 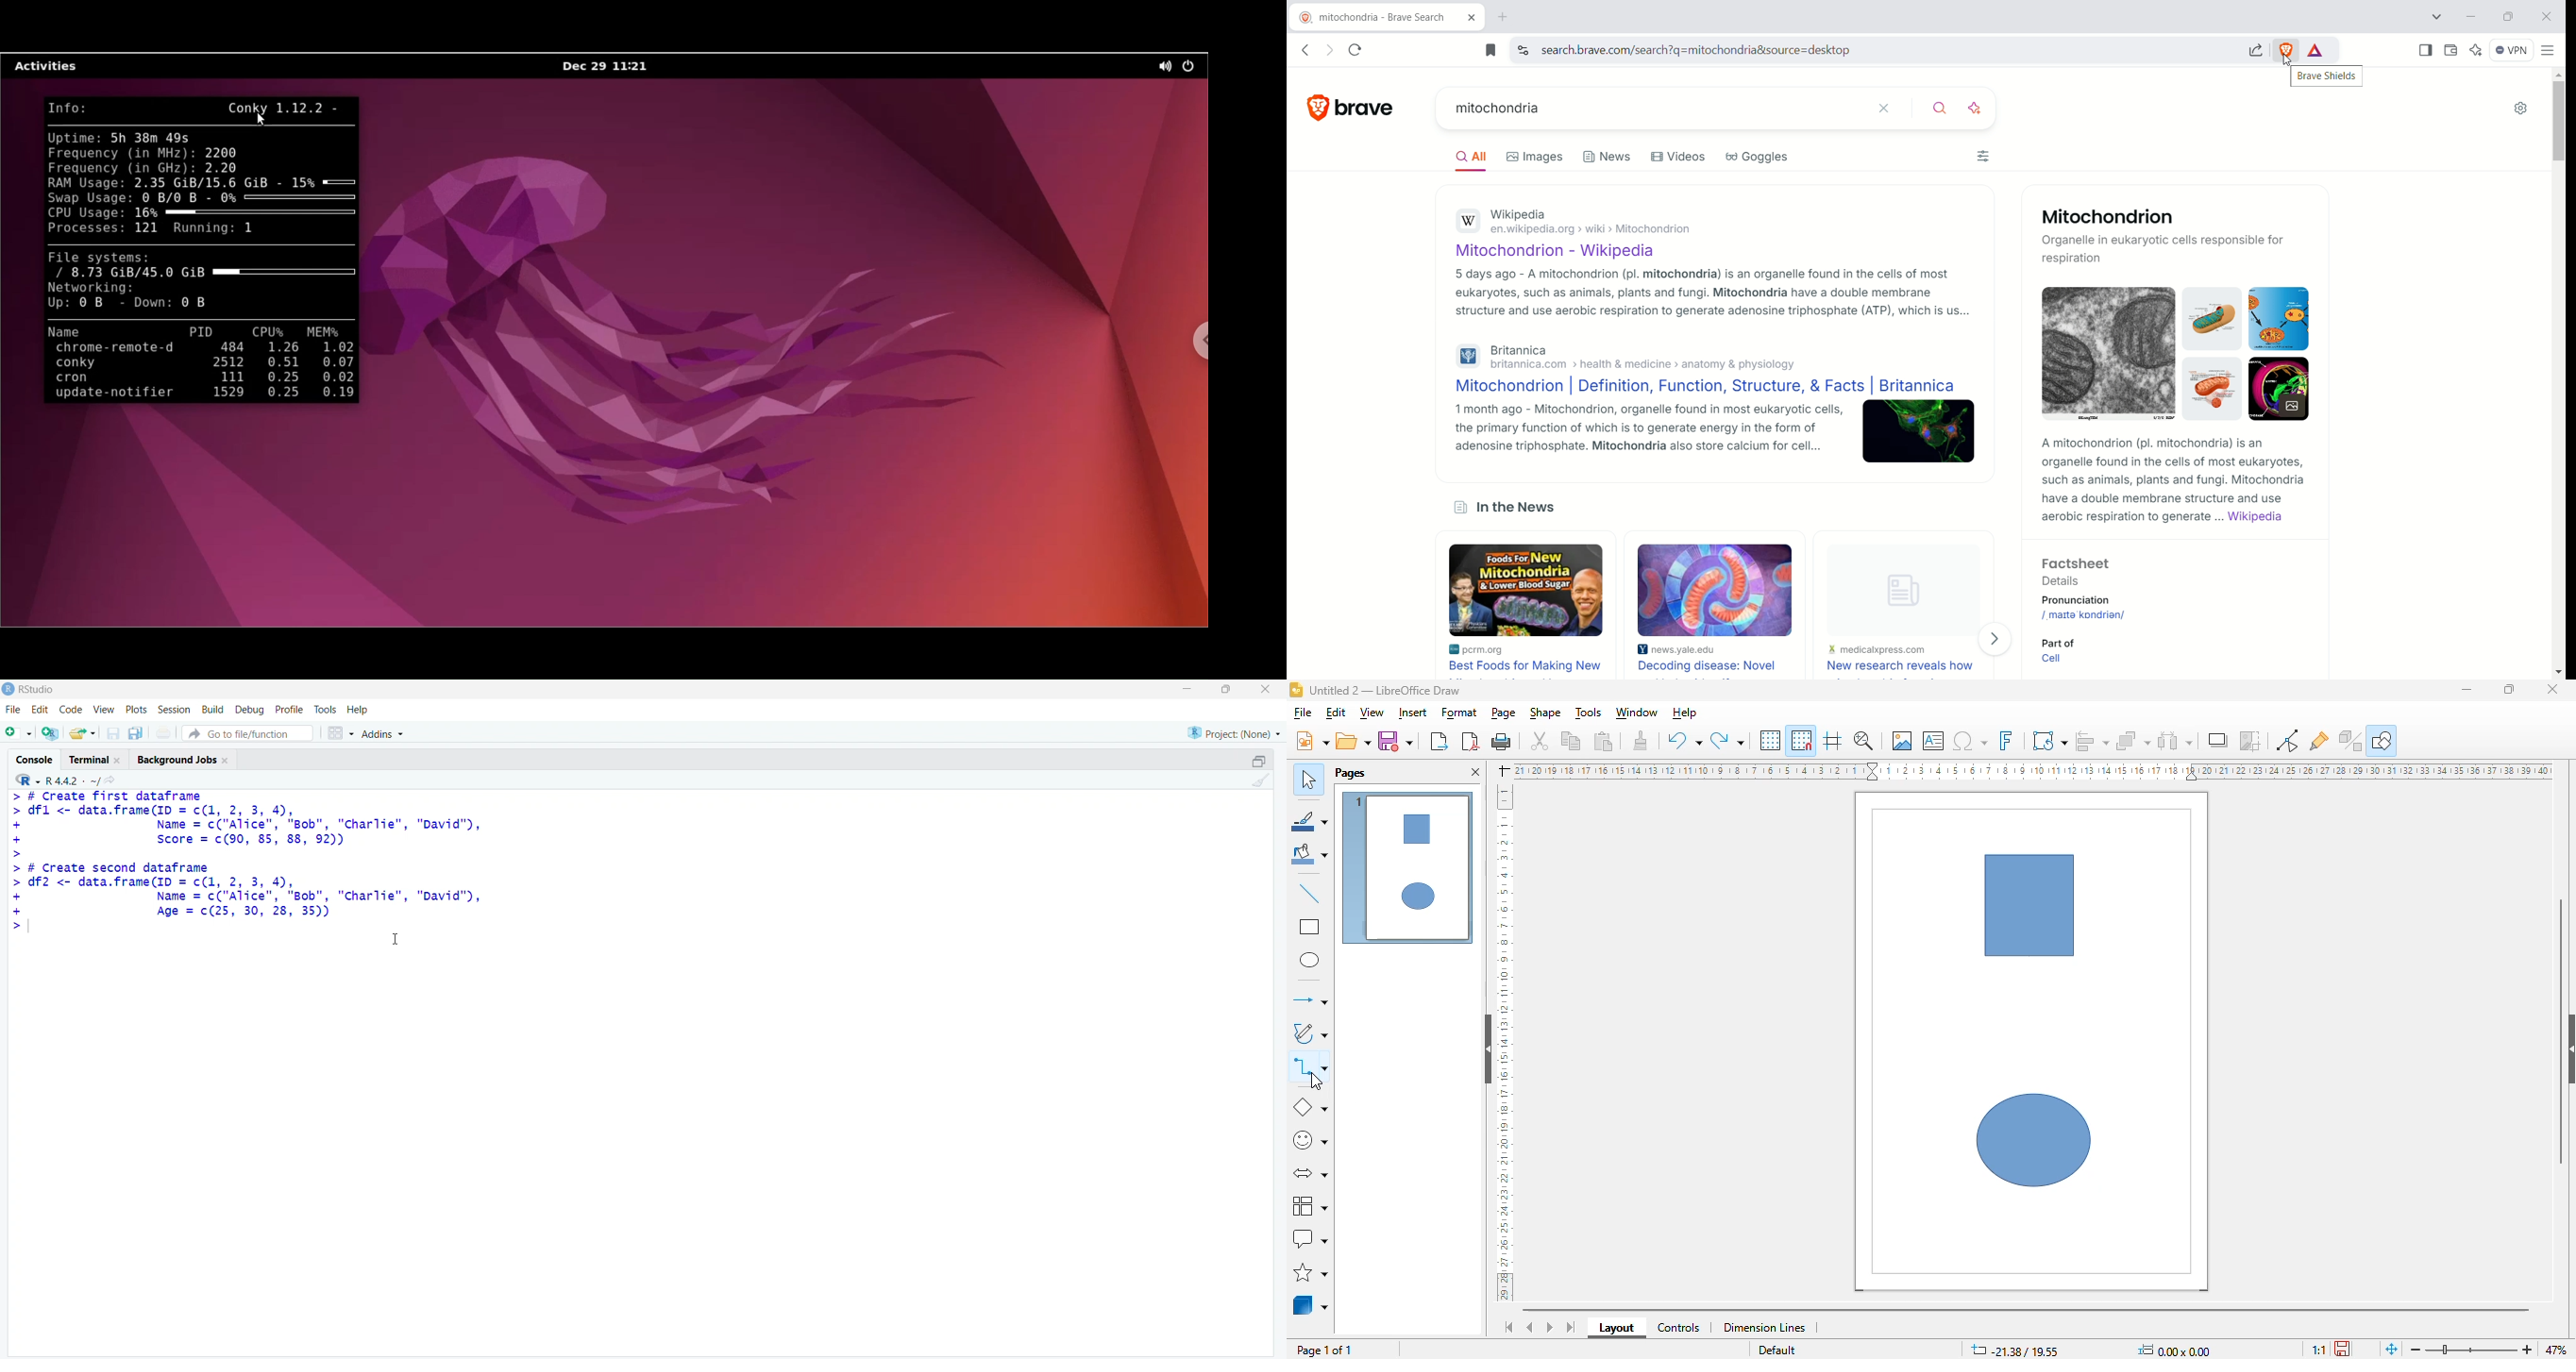 I want to click on Help, so click(x=357, y=709).